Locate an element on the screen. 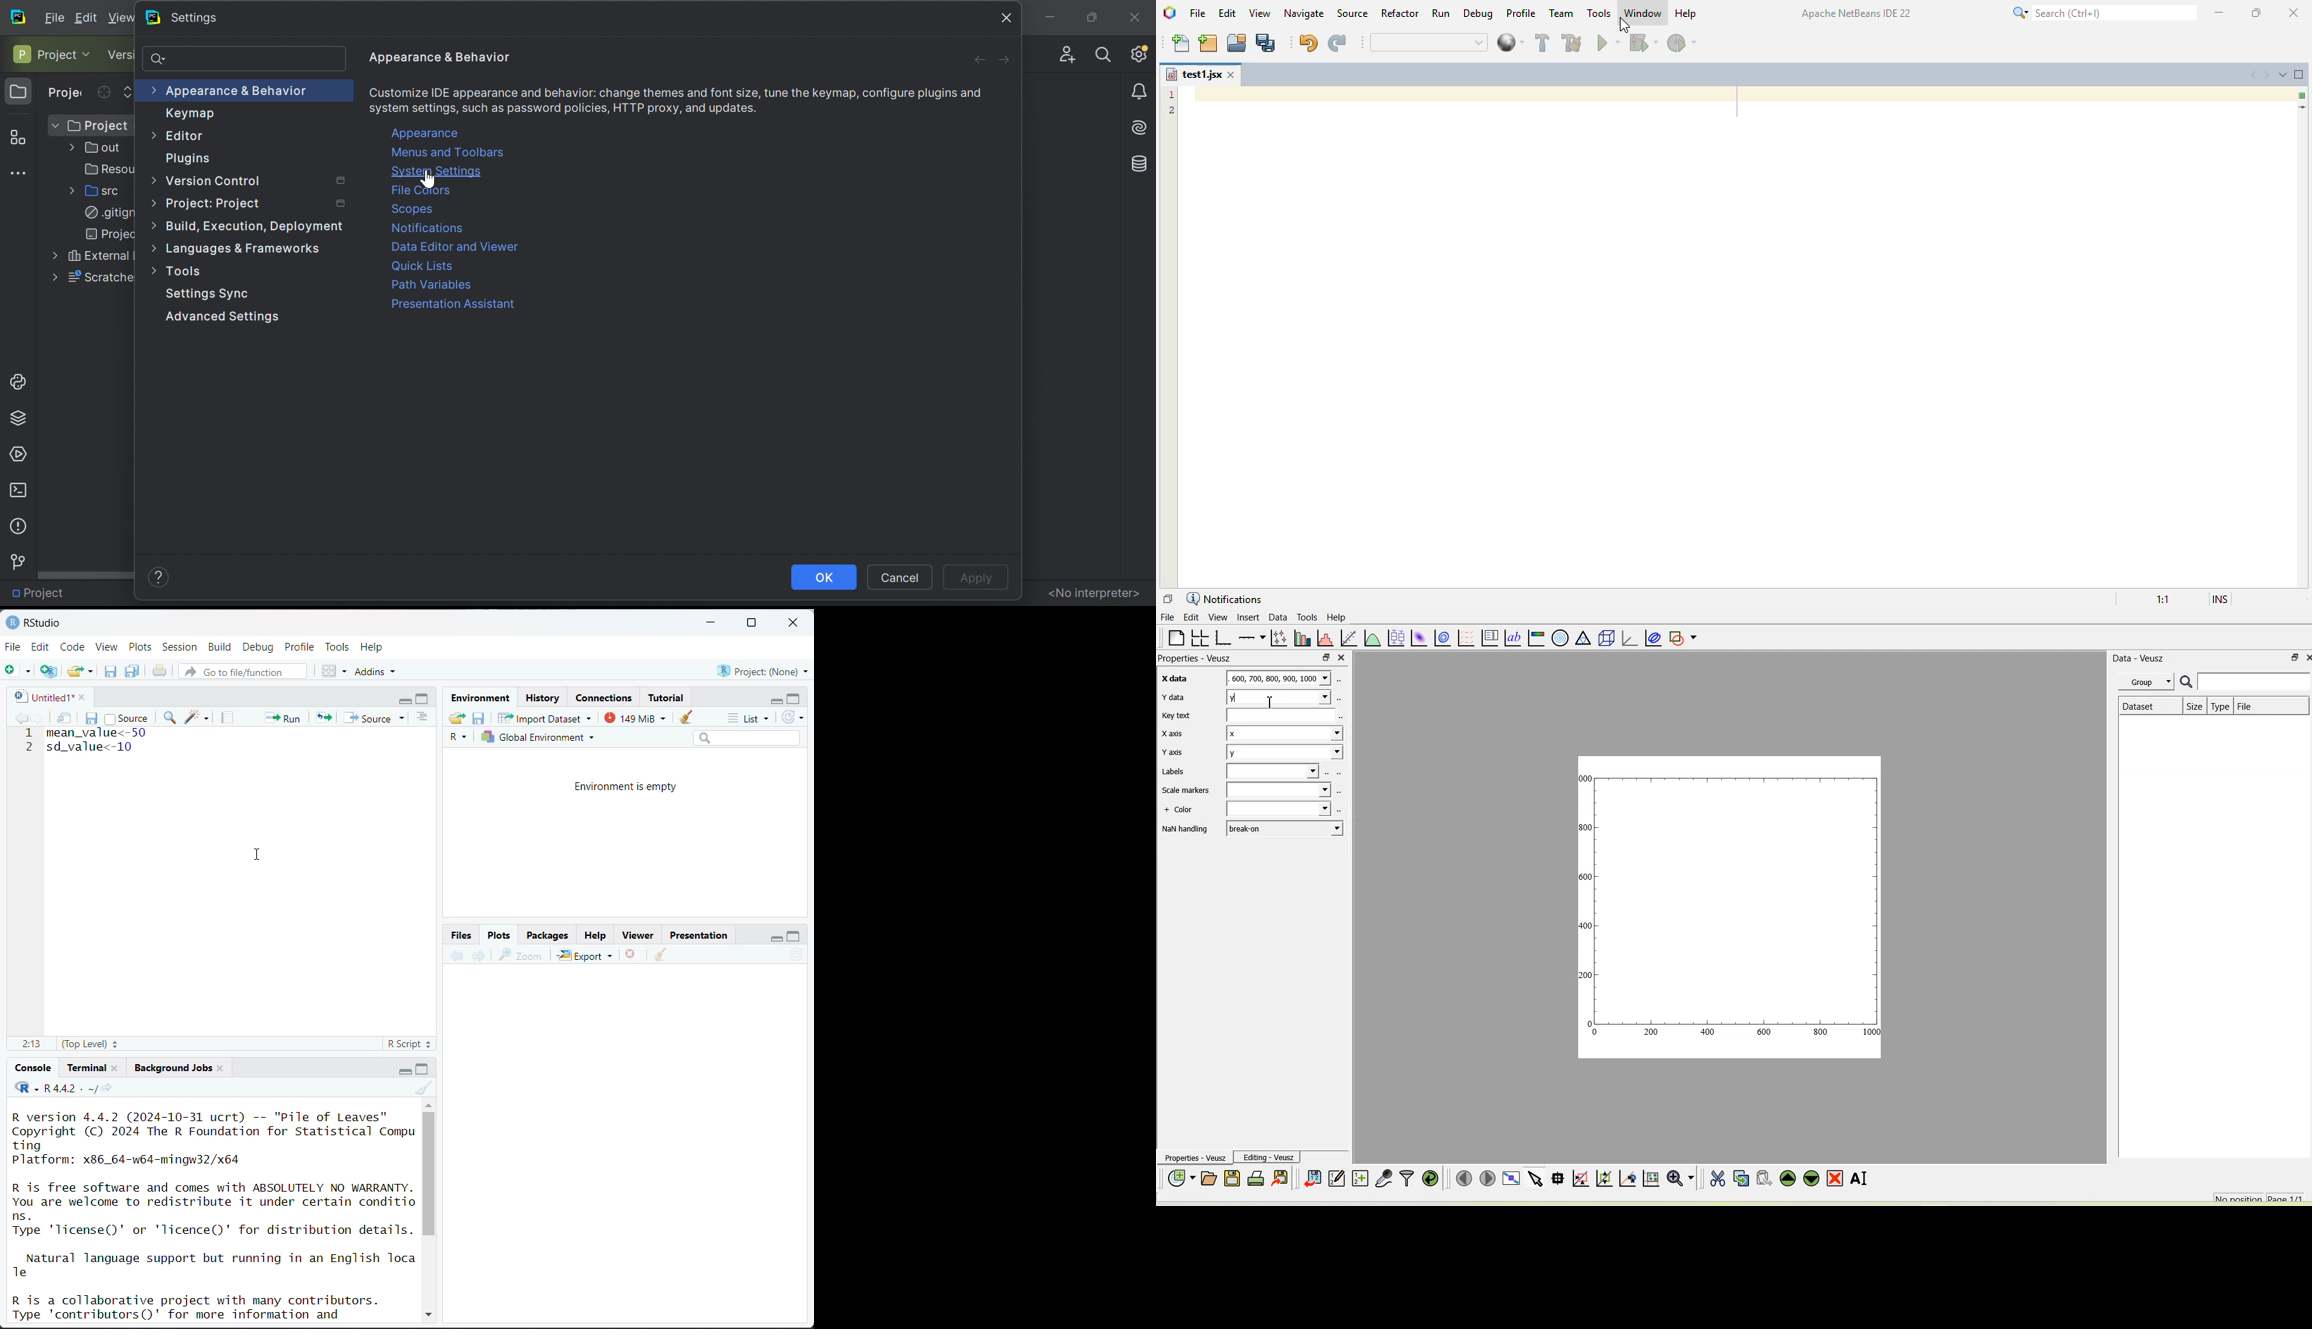  Base graph is located at coordinates (1222, 638).